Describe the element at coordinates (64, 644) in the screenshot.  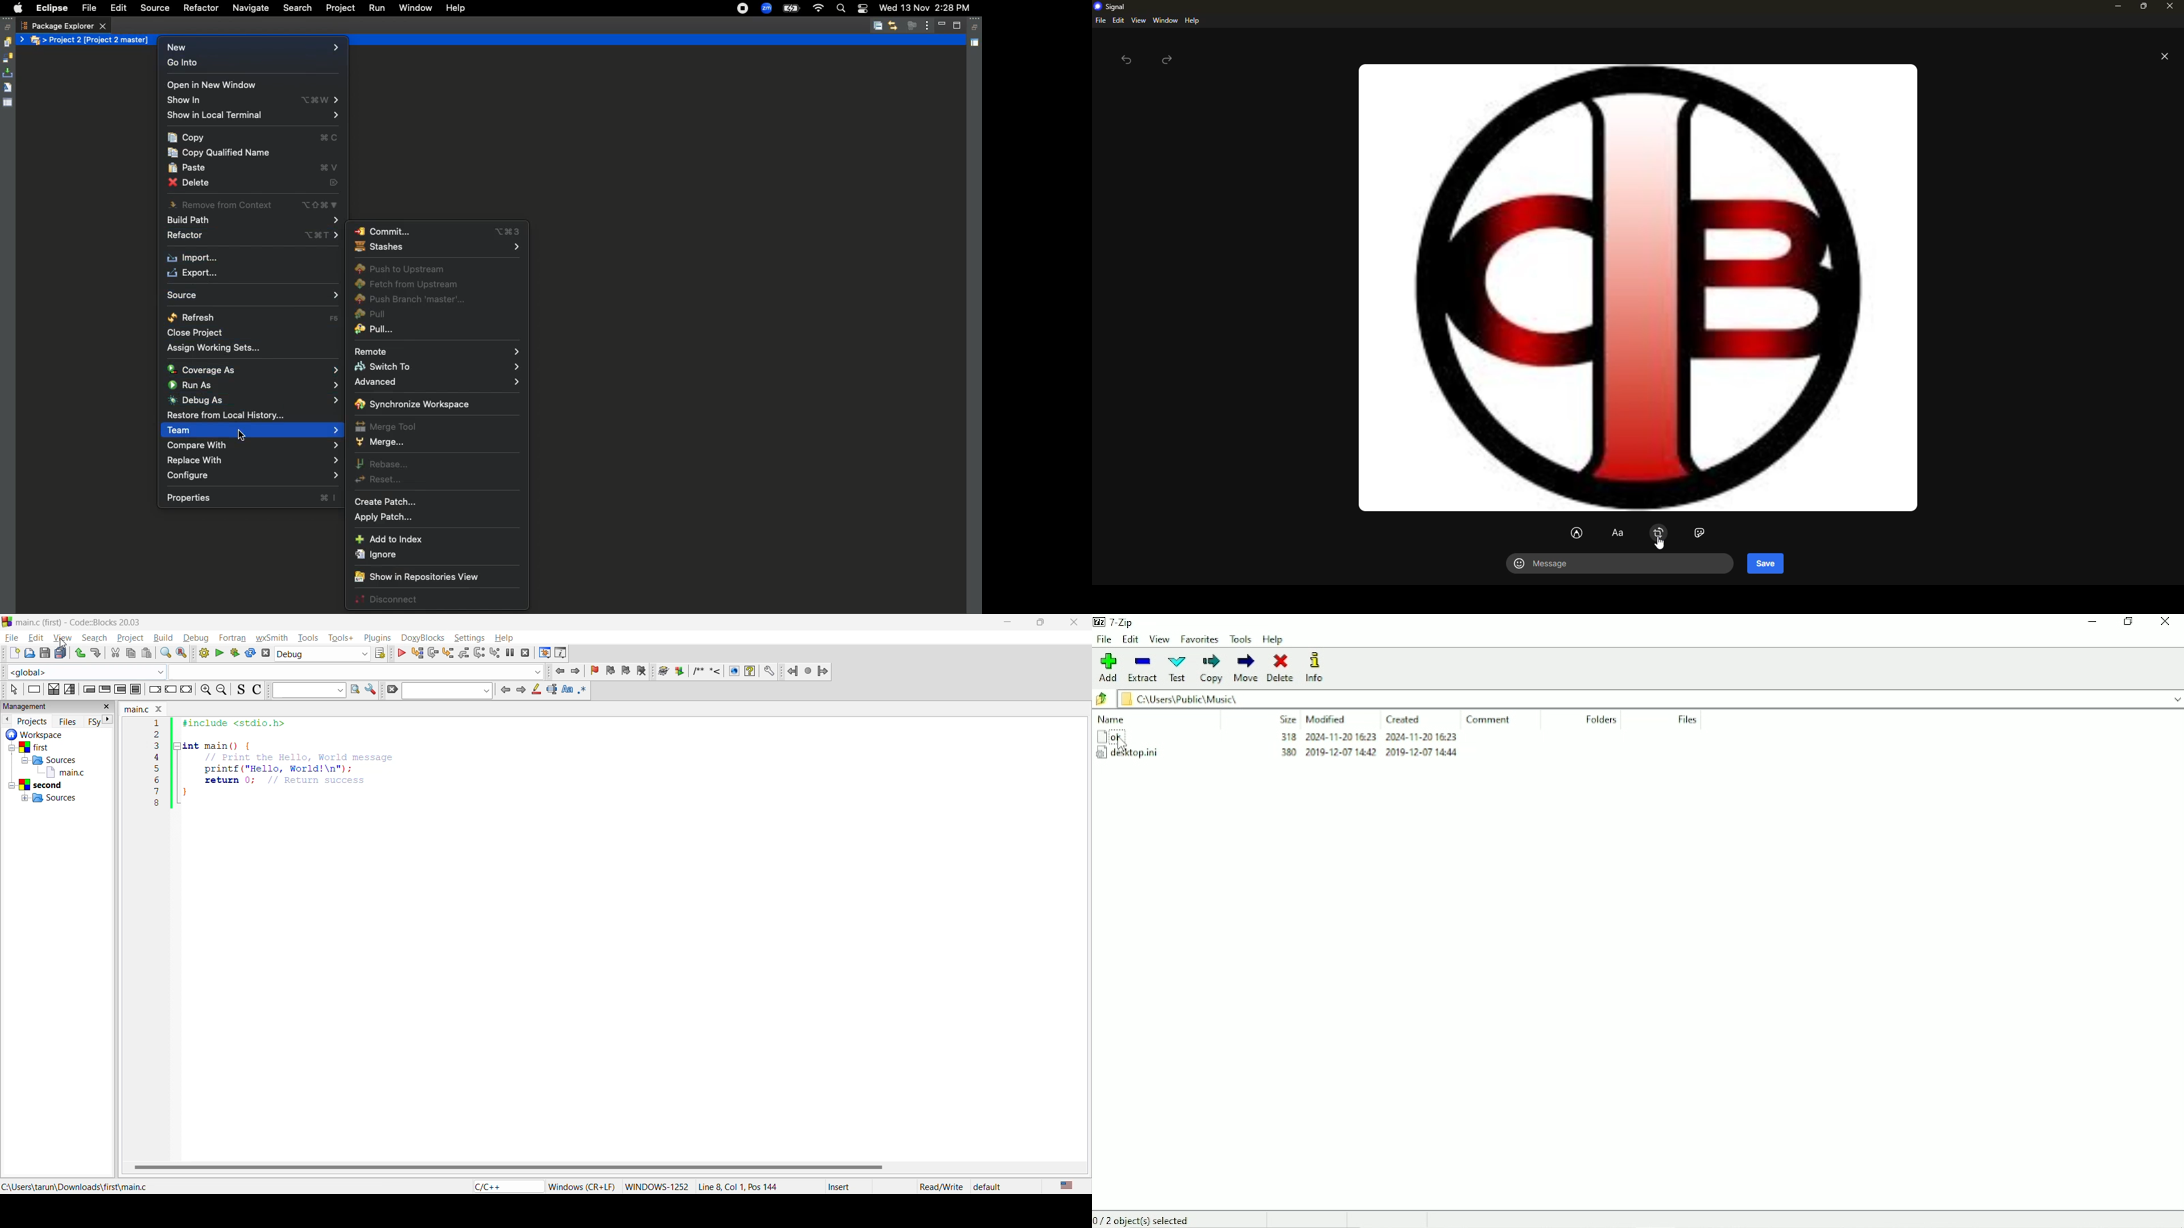
I see `cursor` at that location.